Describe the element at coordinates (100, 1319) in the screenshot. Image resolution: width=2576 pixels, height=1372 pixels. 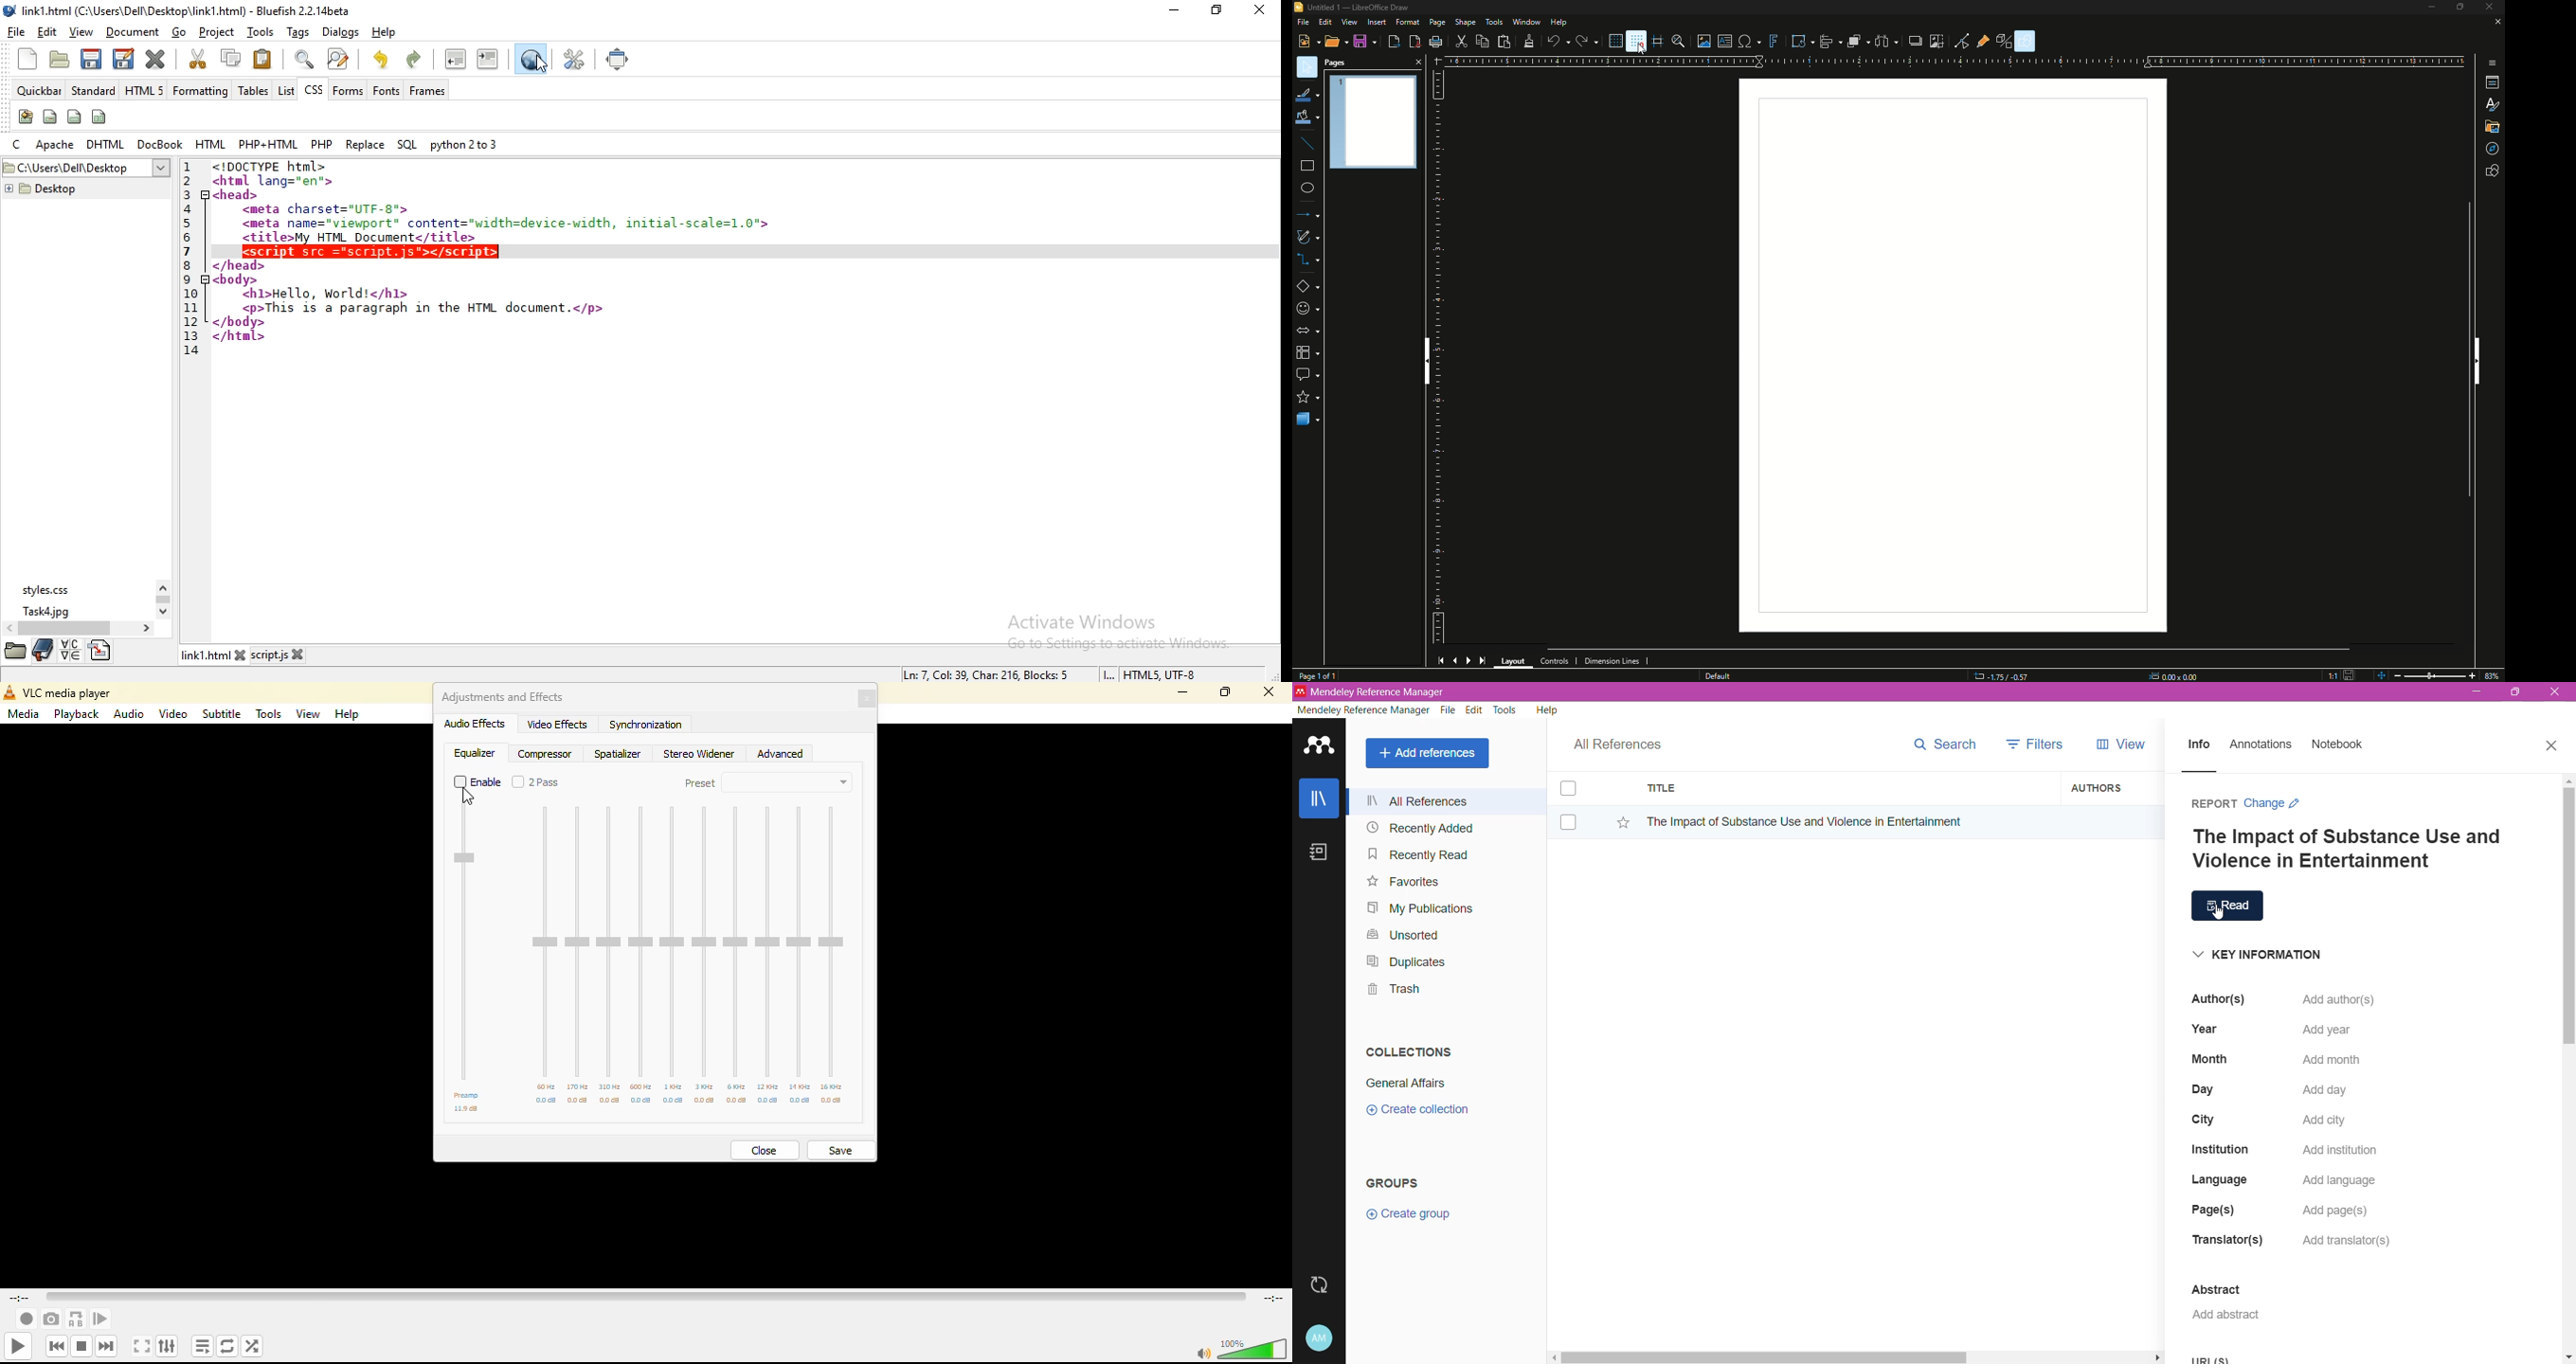
I see `frame by frame` at that location.